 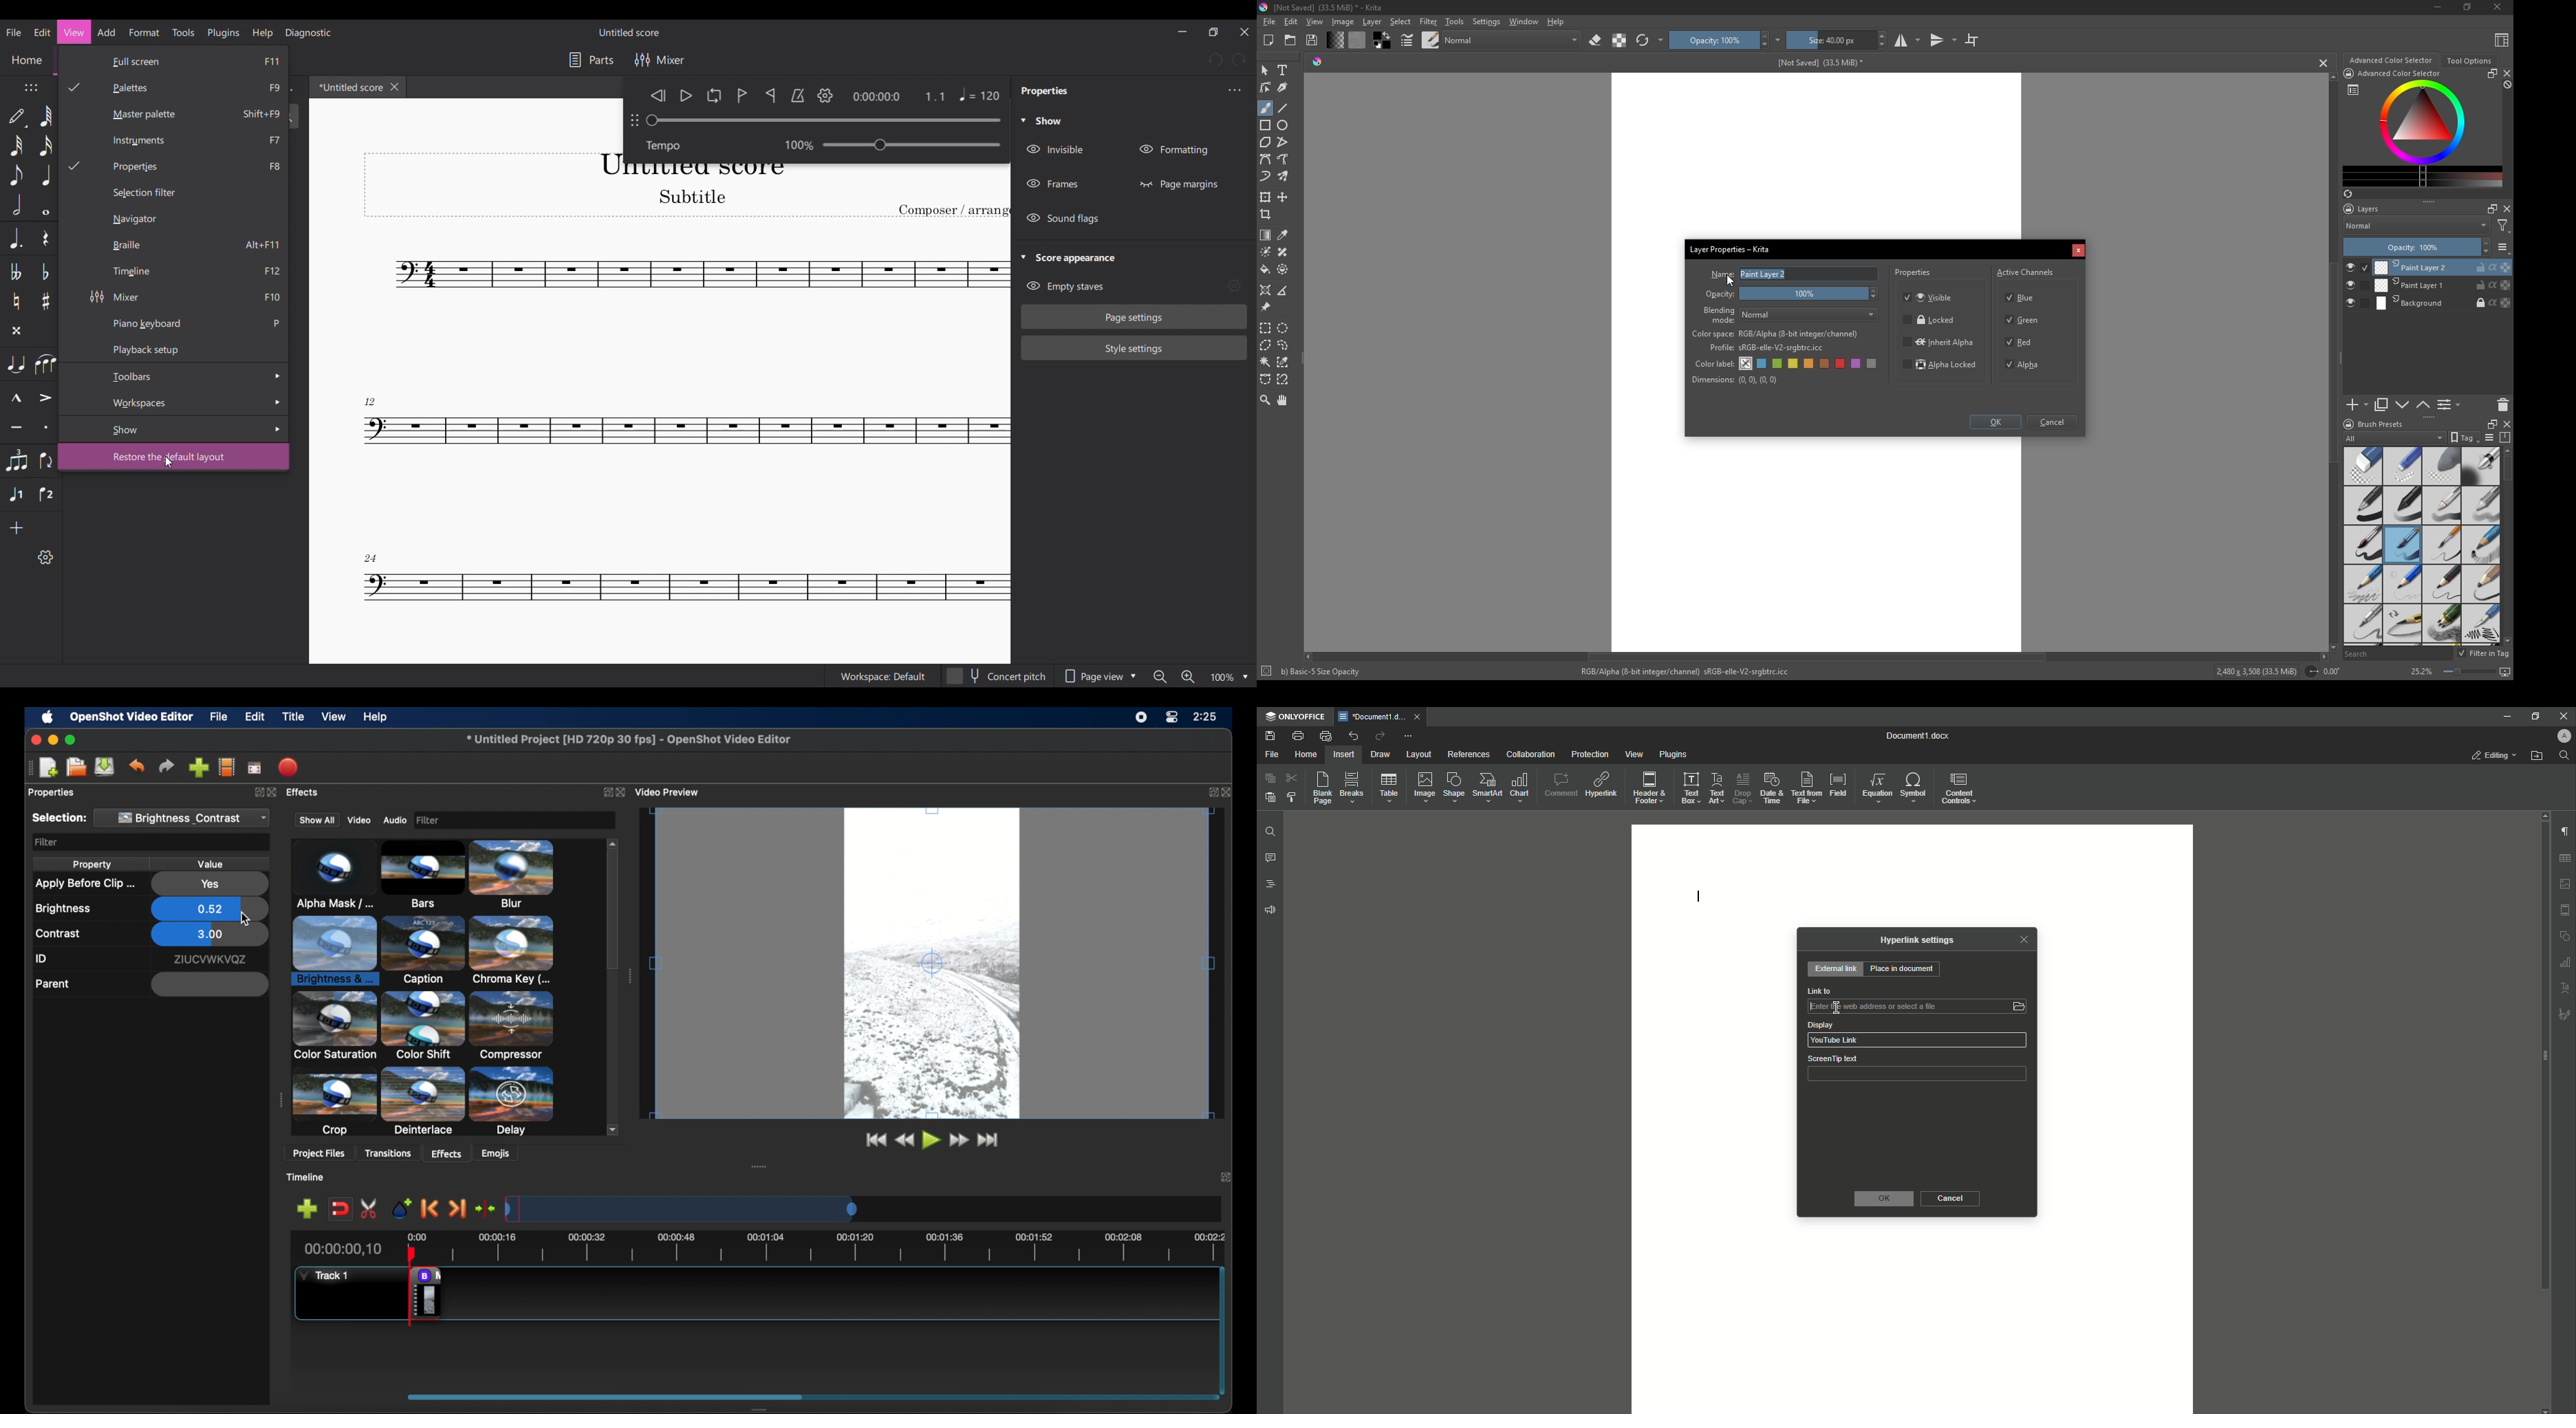 What do you see at coordinates (1269, 735) in the screenshot?
I see `Save` at bounding box center [1269, 735].